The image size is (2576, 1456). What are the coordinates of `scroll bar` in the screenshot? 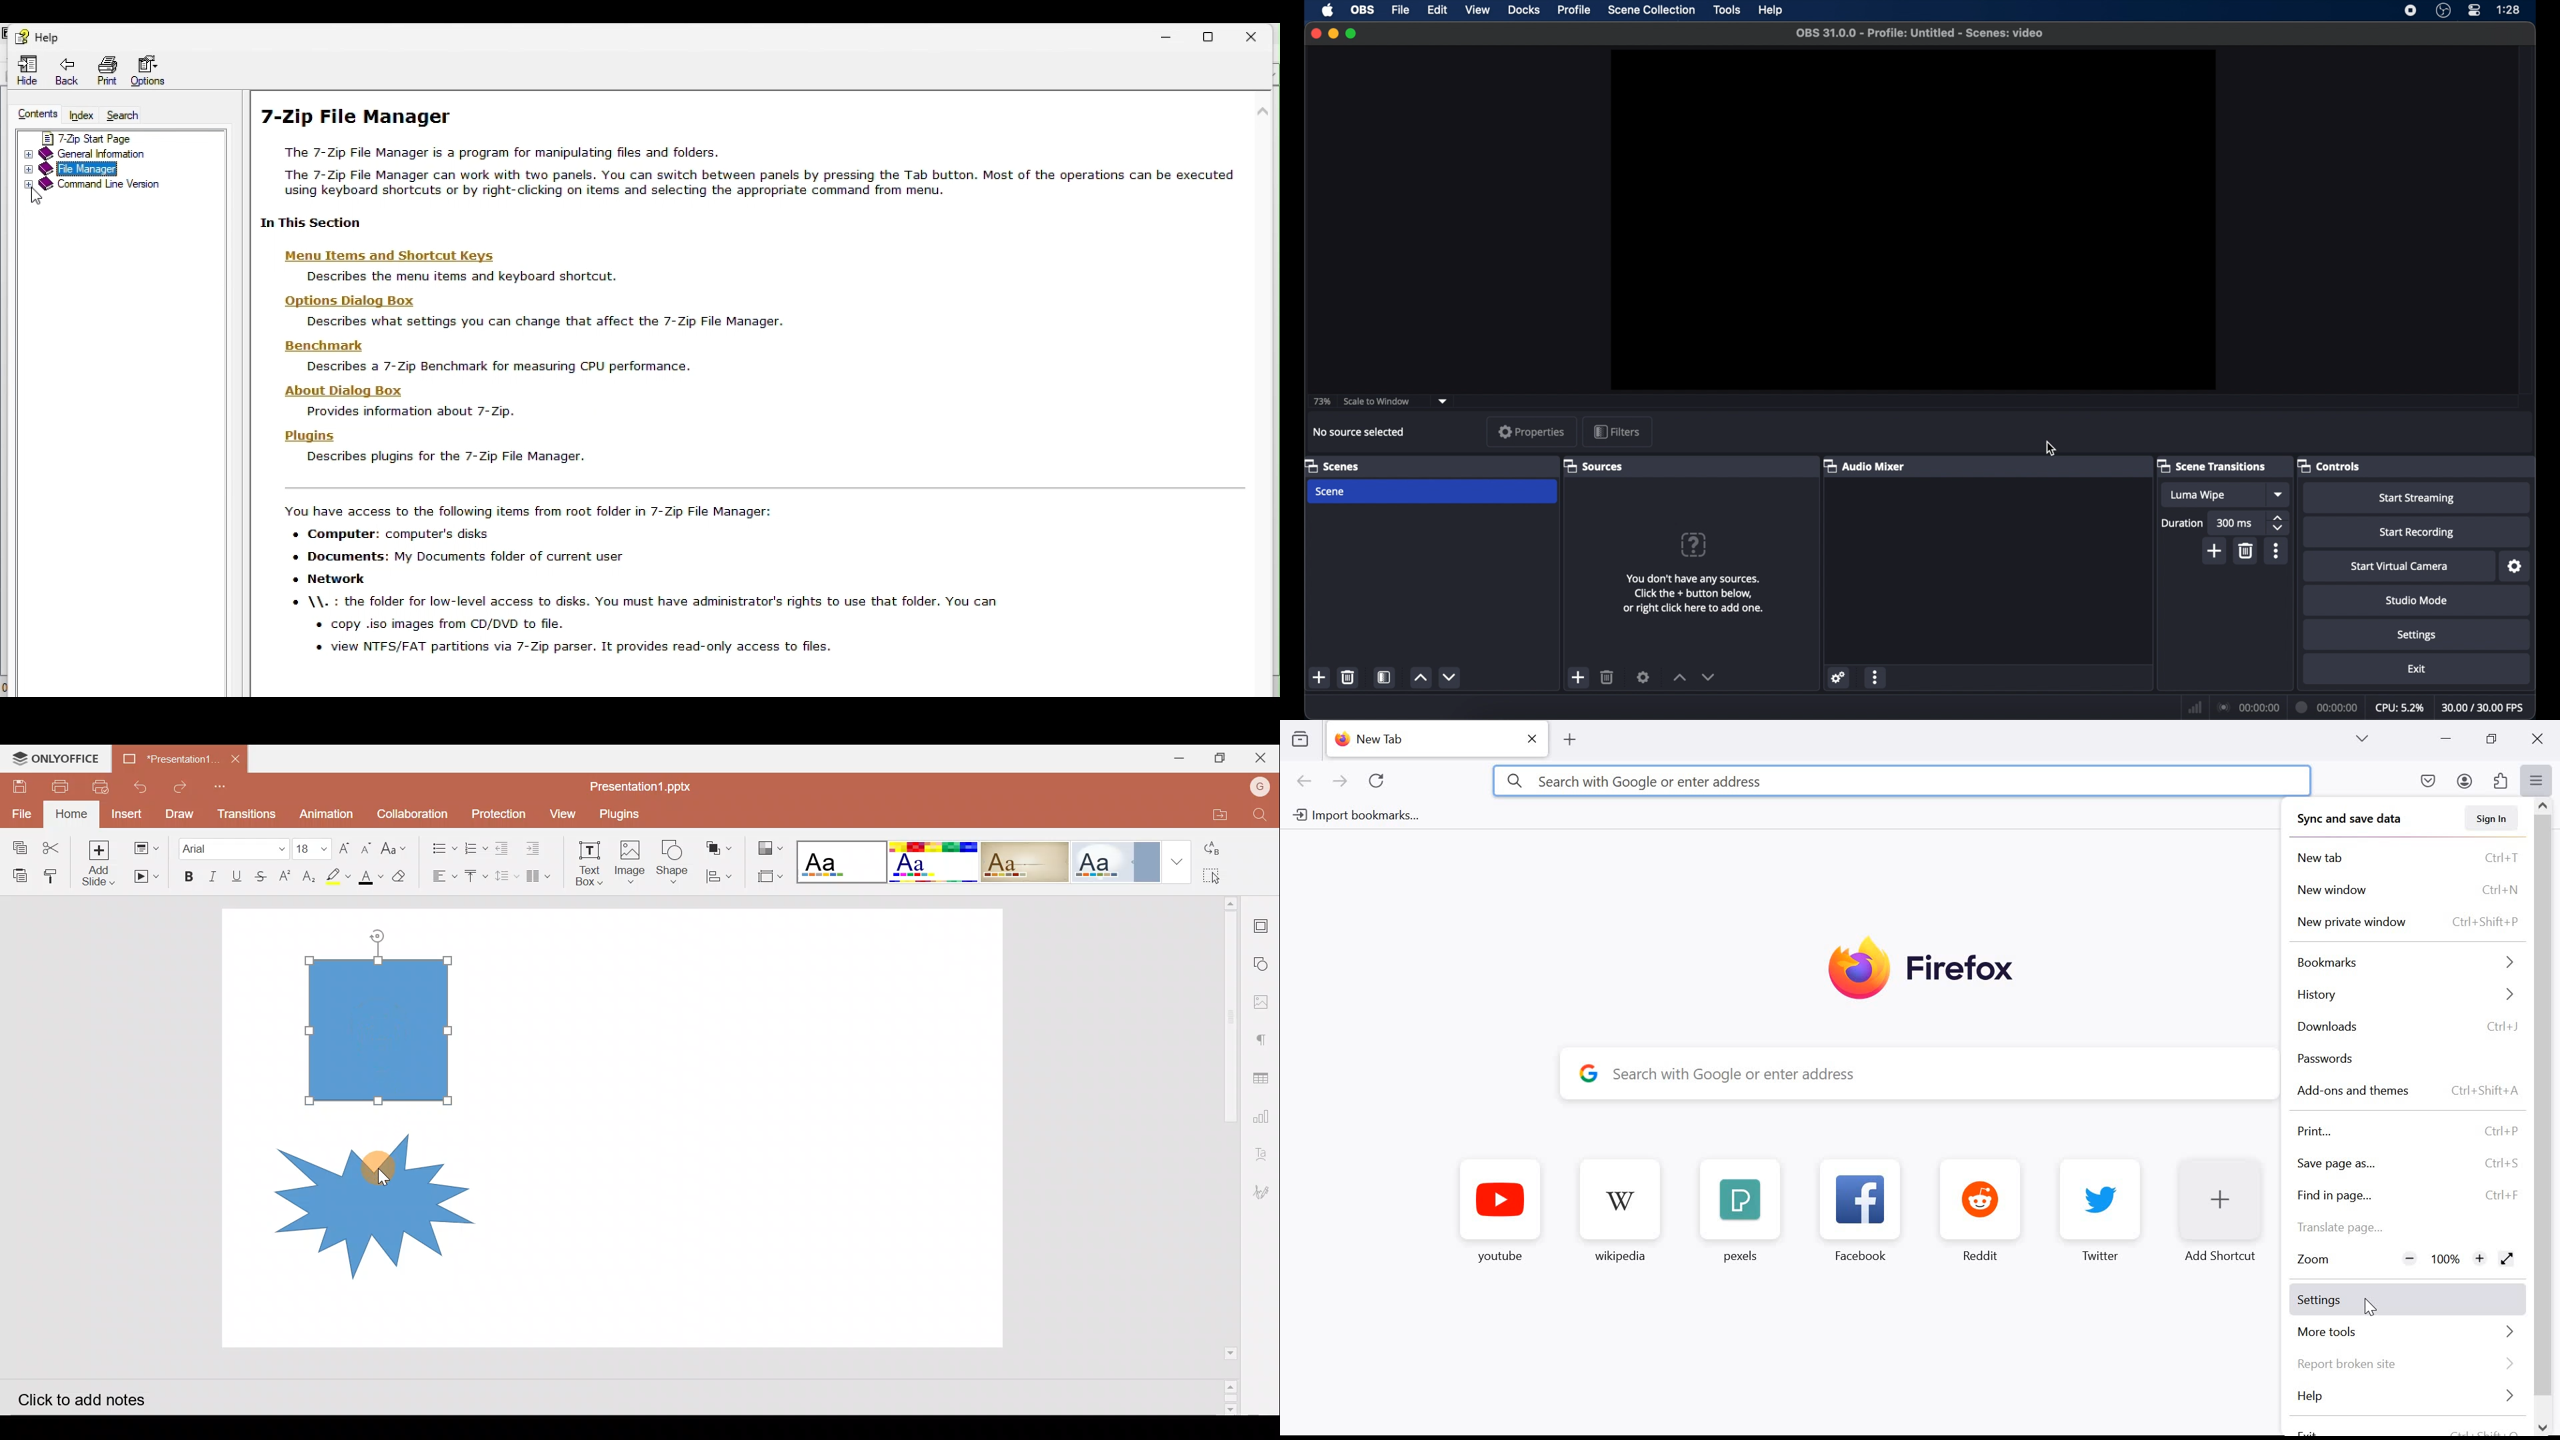 It's located at (1265, 313).